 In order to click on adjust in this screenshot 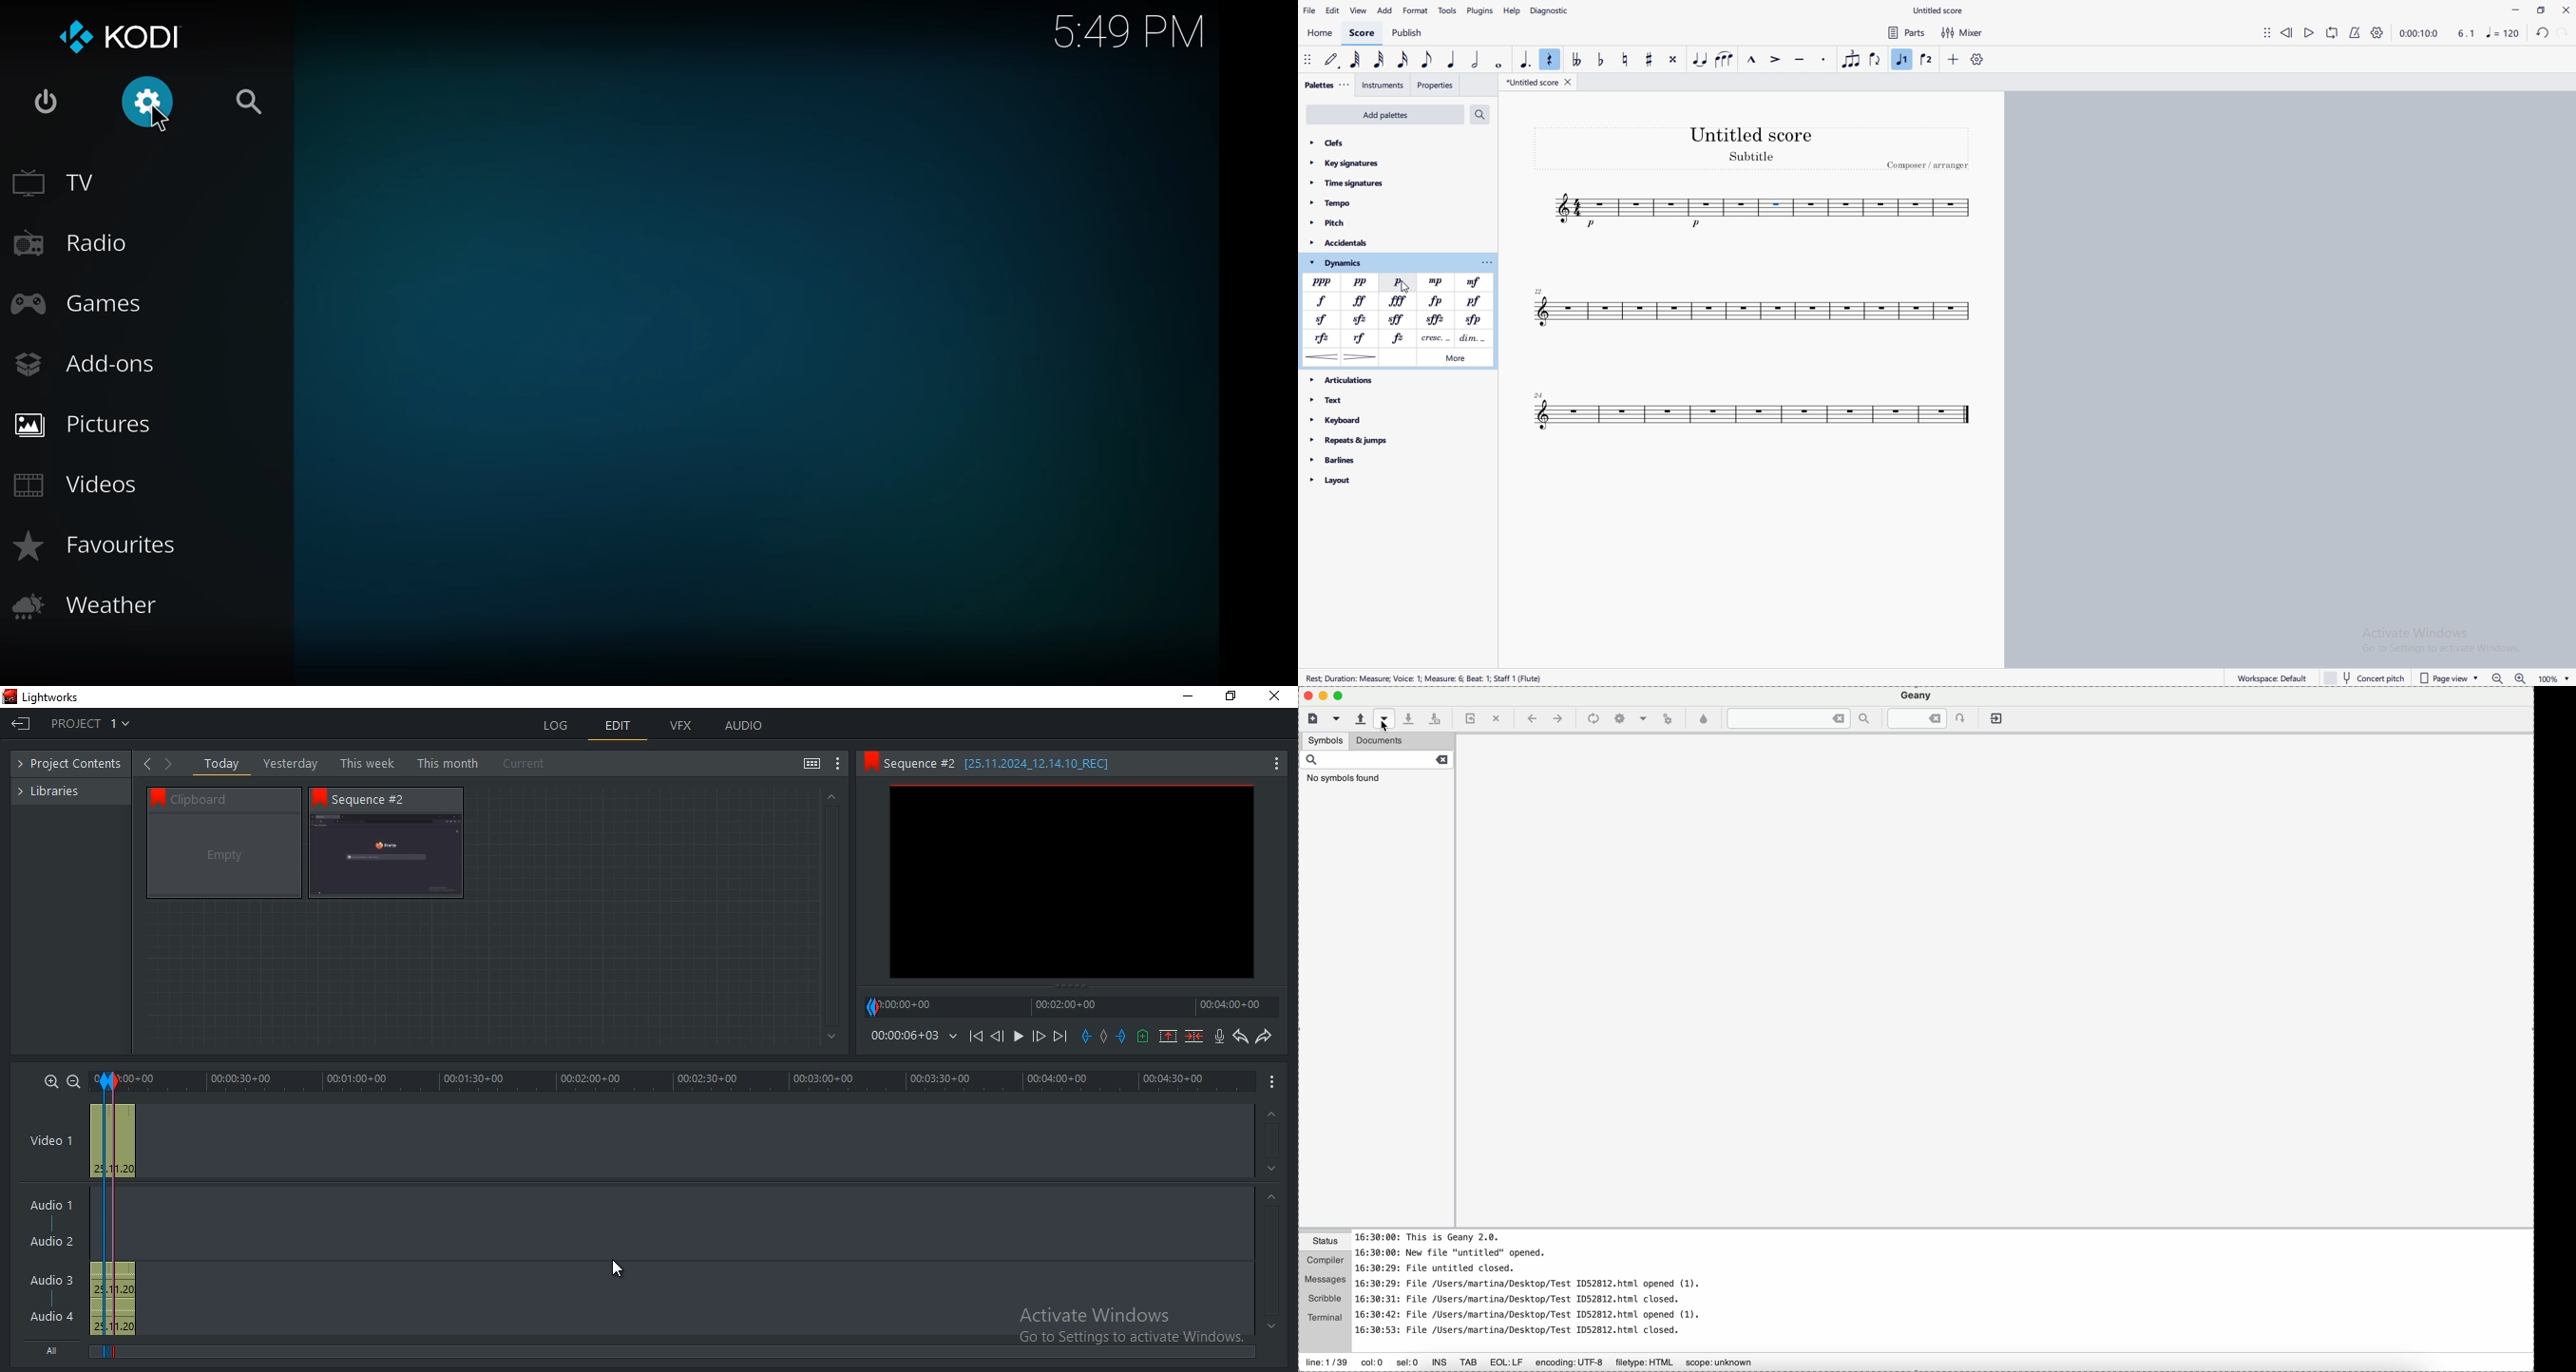, I will do `click(1347, 84)`.